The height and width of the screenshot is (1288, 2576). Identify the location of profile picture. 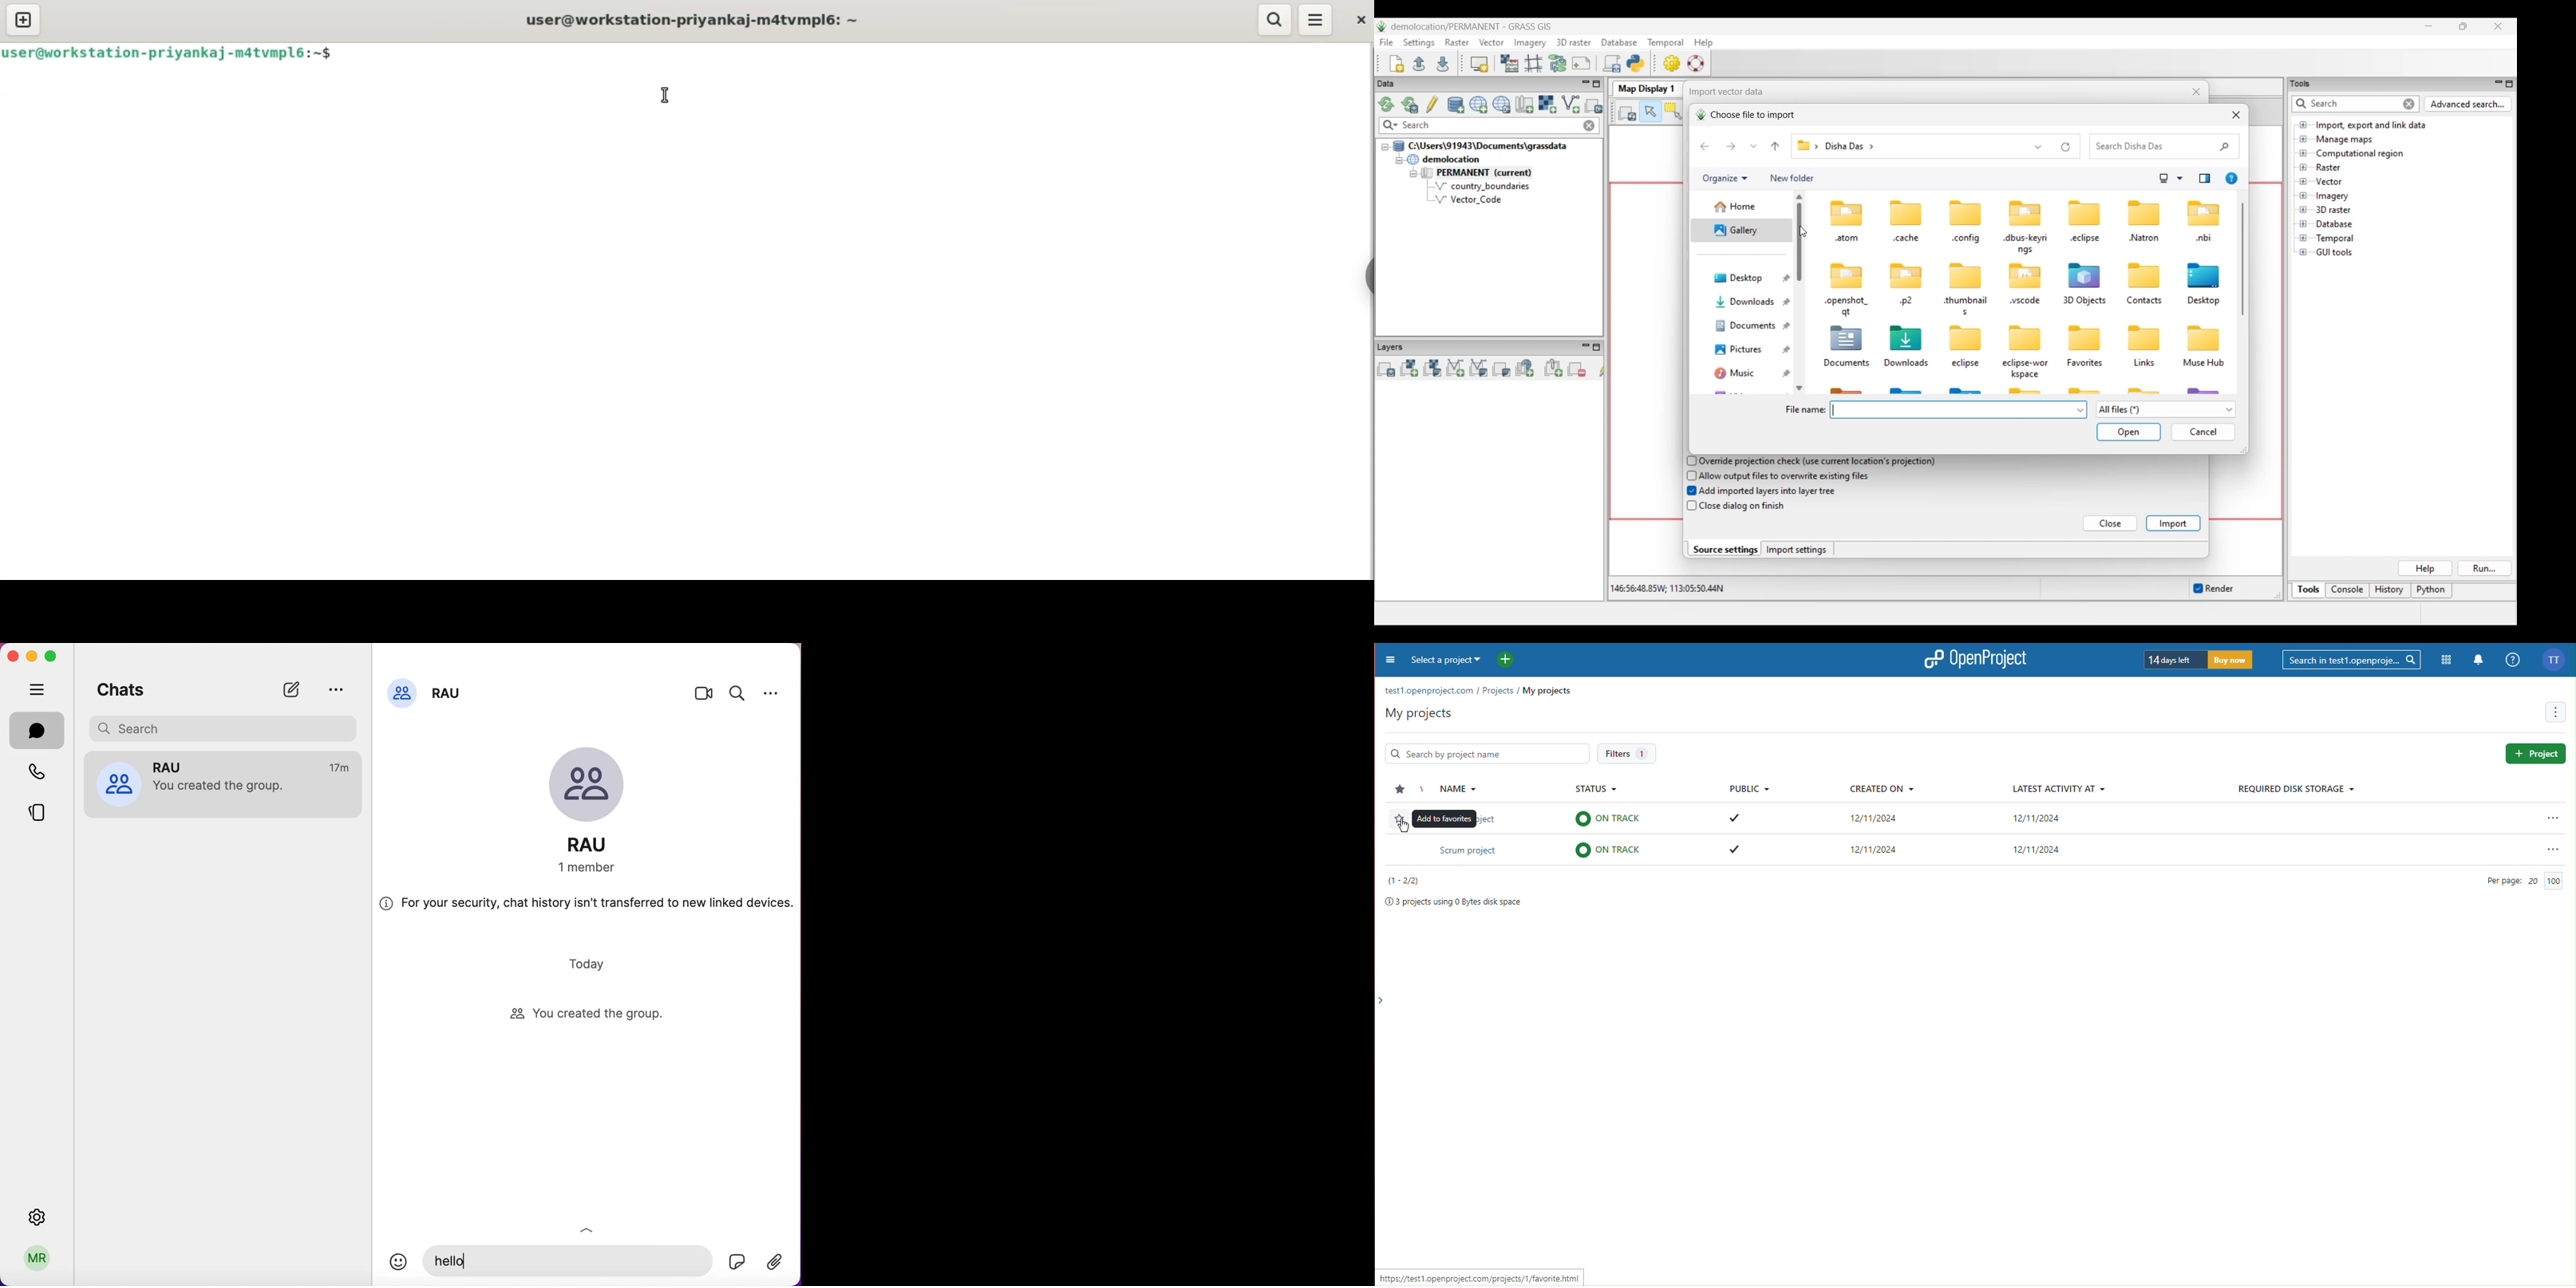
(402, 692).